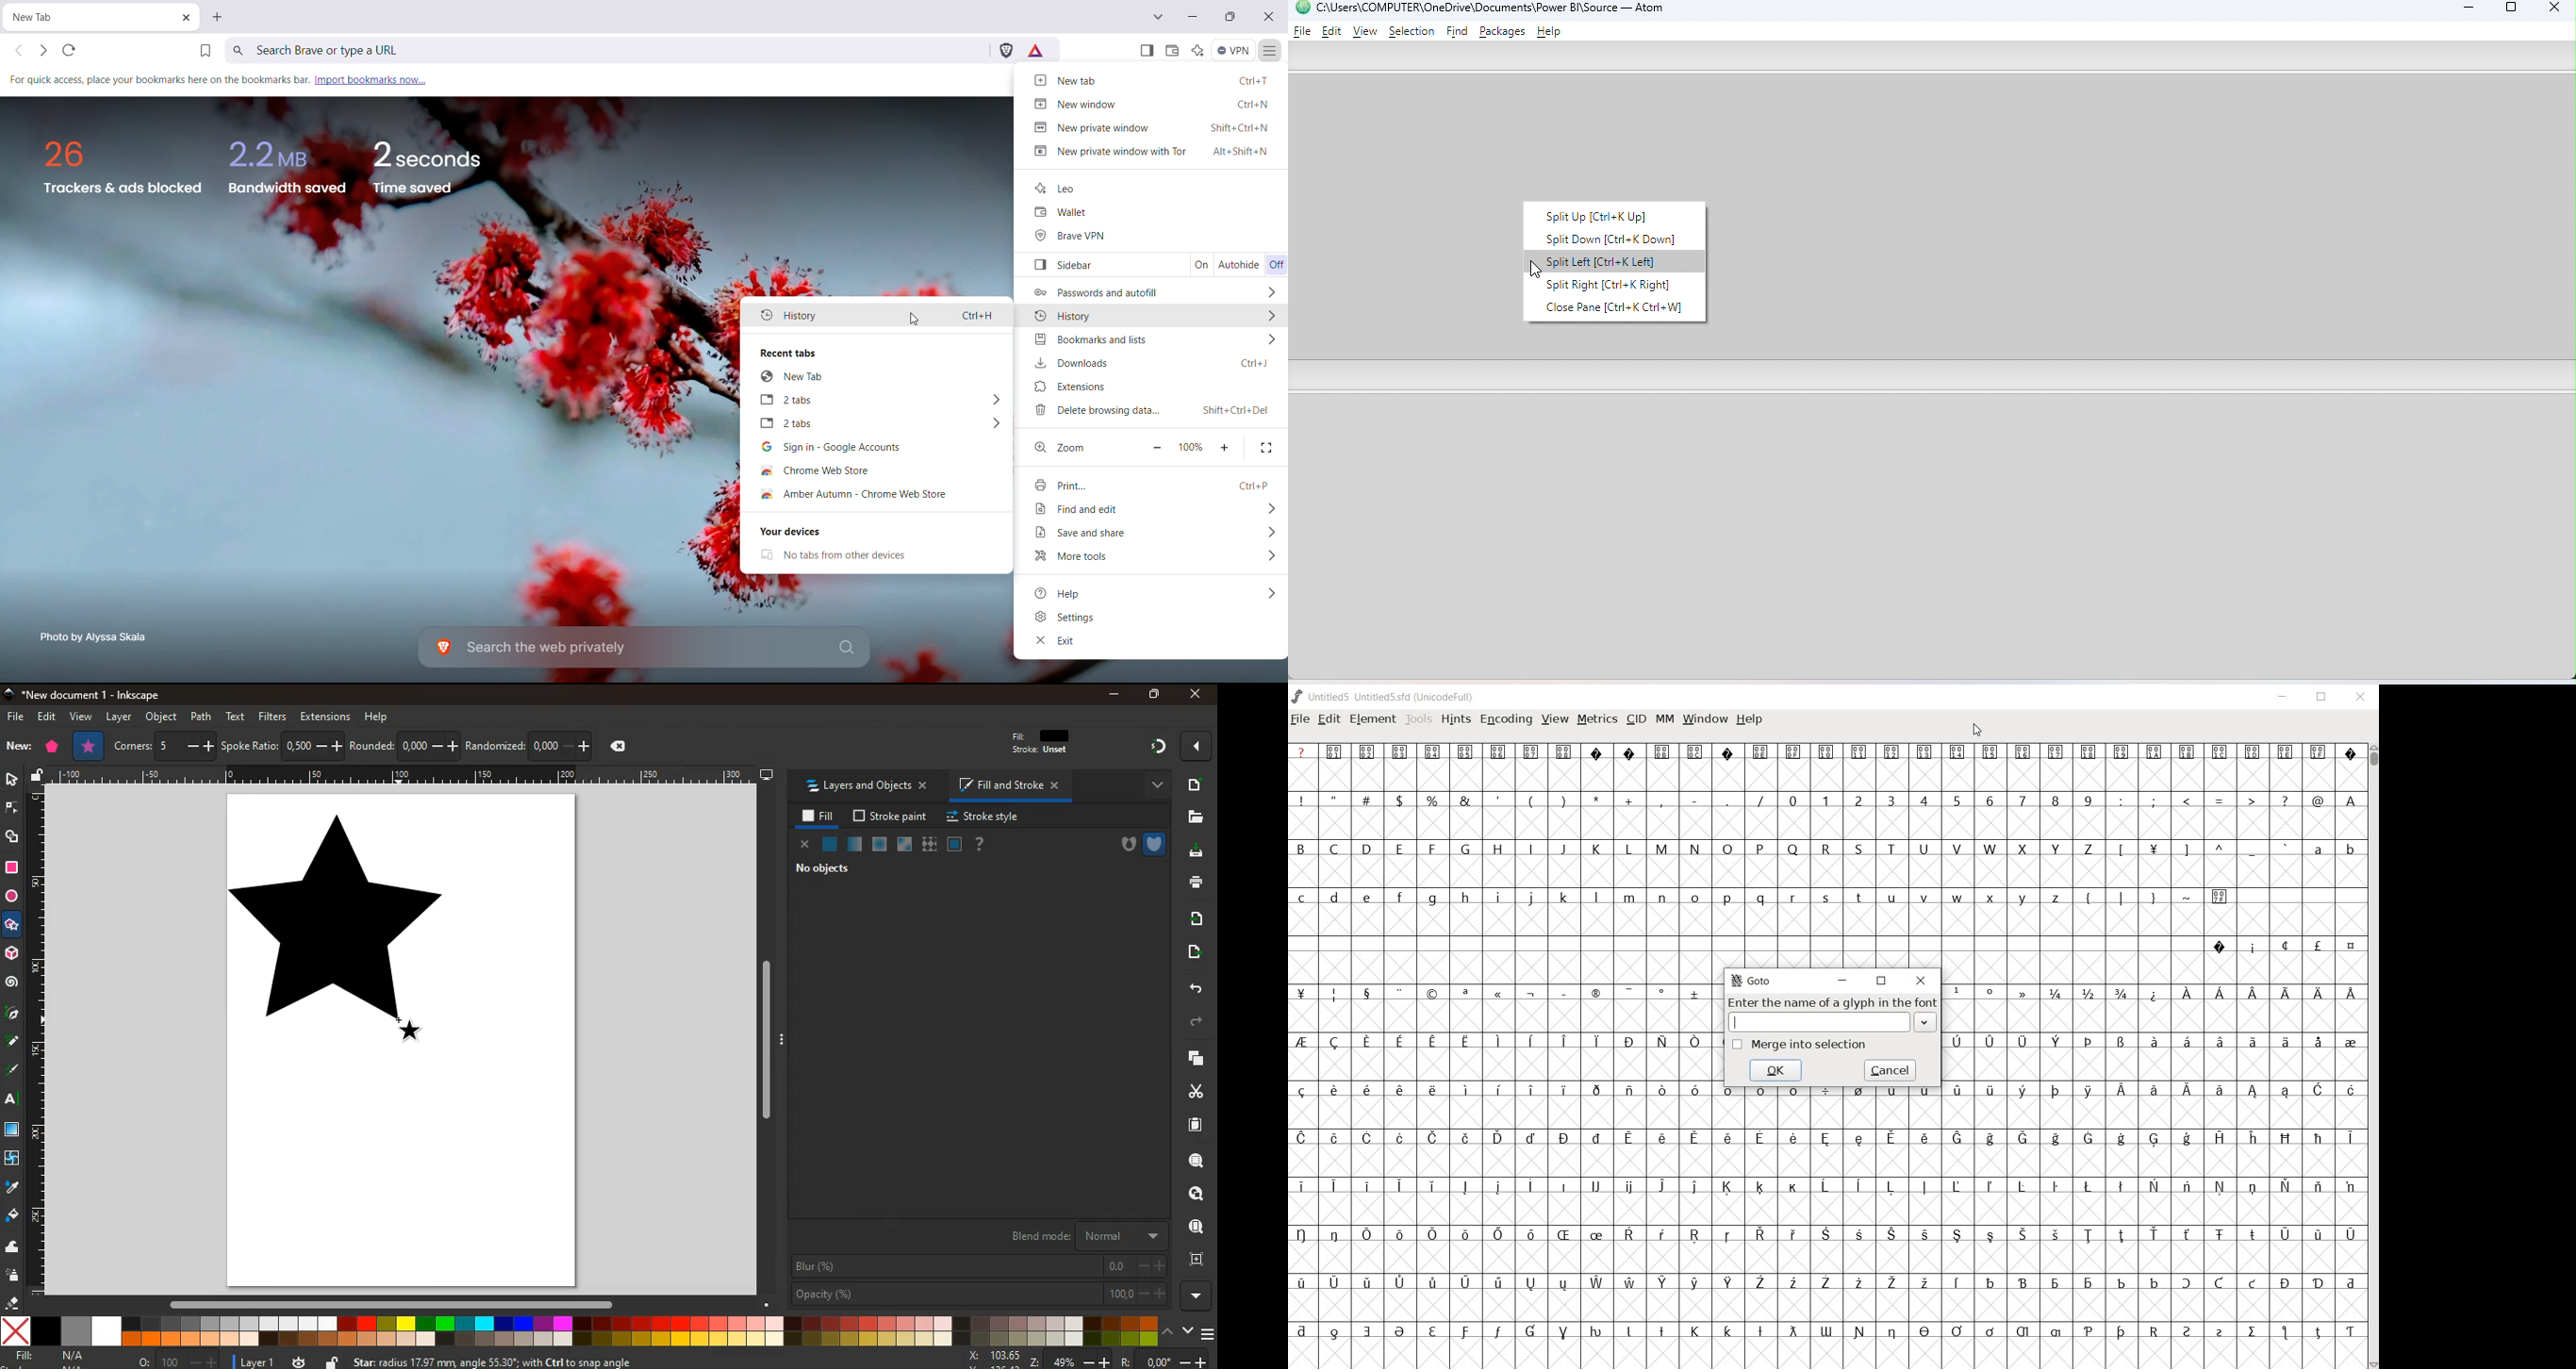 This screenshot has height=1372, width=2576. Describe the element at coordinates (2351, 1091) in the screenshot. I see `Symbol` at that location.